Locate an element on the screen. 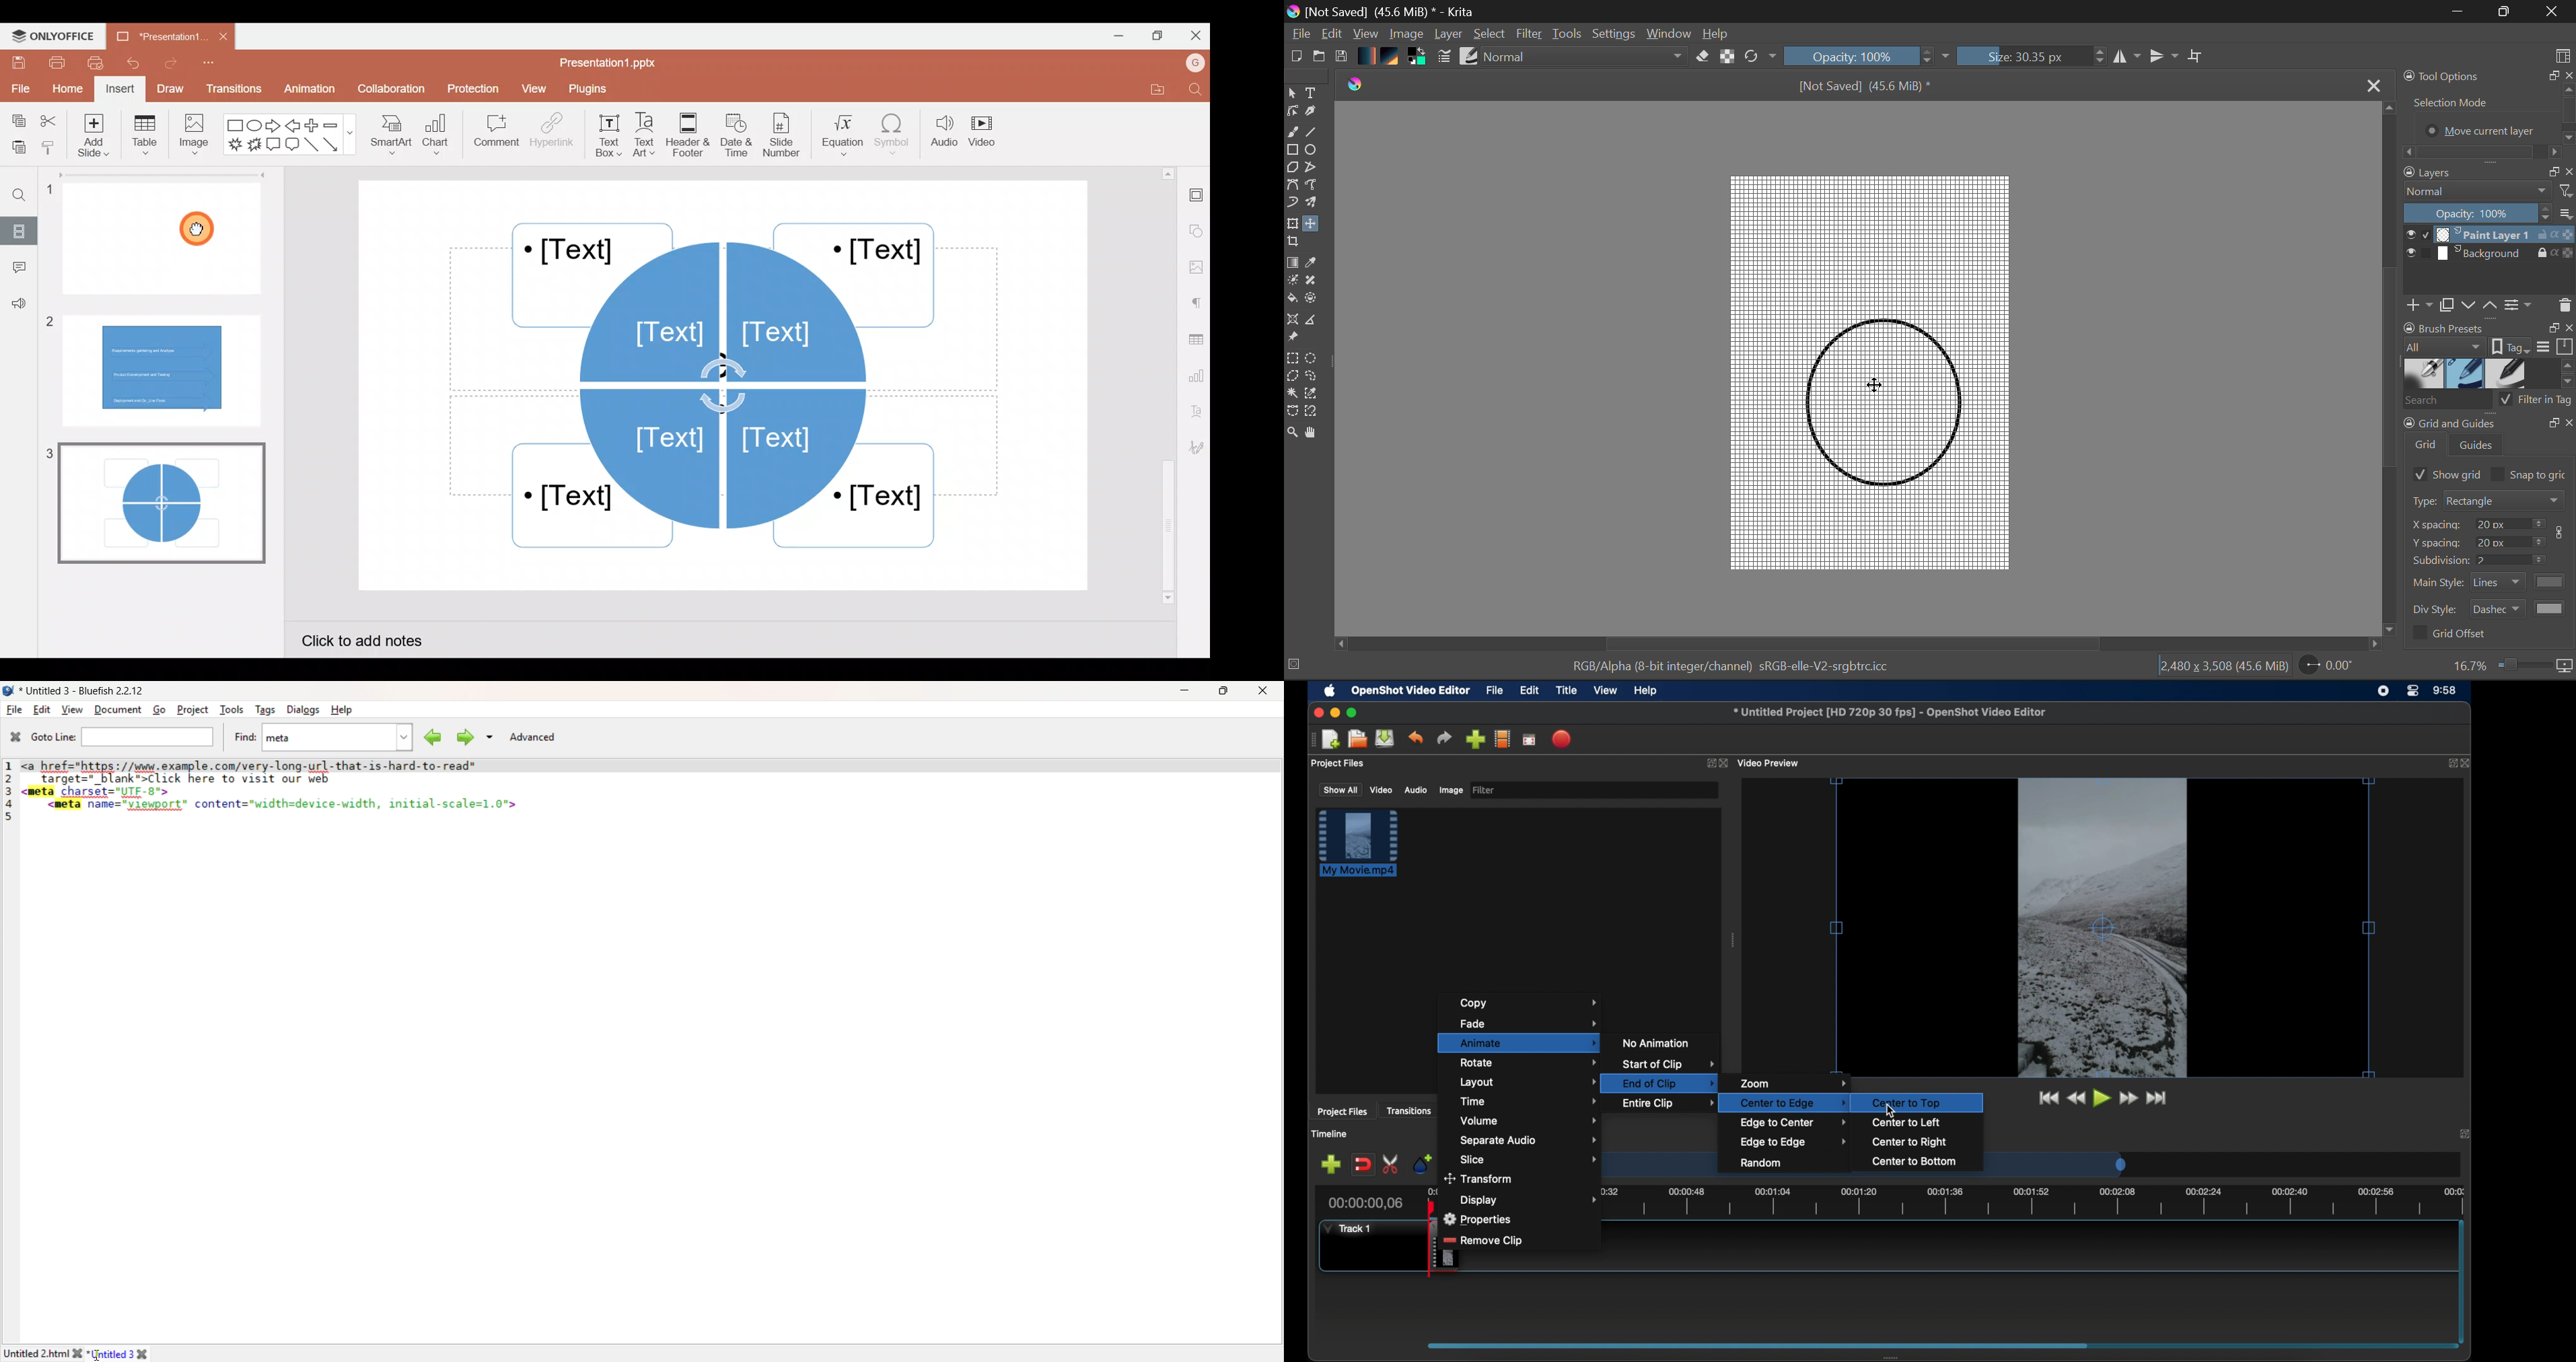 The image size is (2576, 1372). Magnetic Selection is located at coordinates (1310, 411).